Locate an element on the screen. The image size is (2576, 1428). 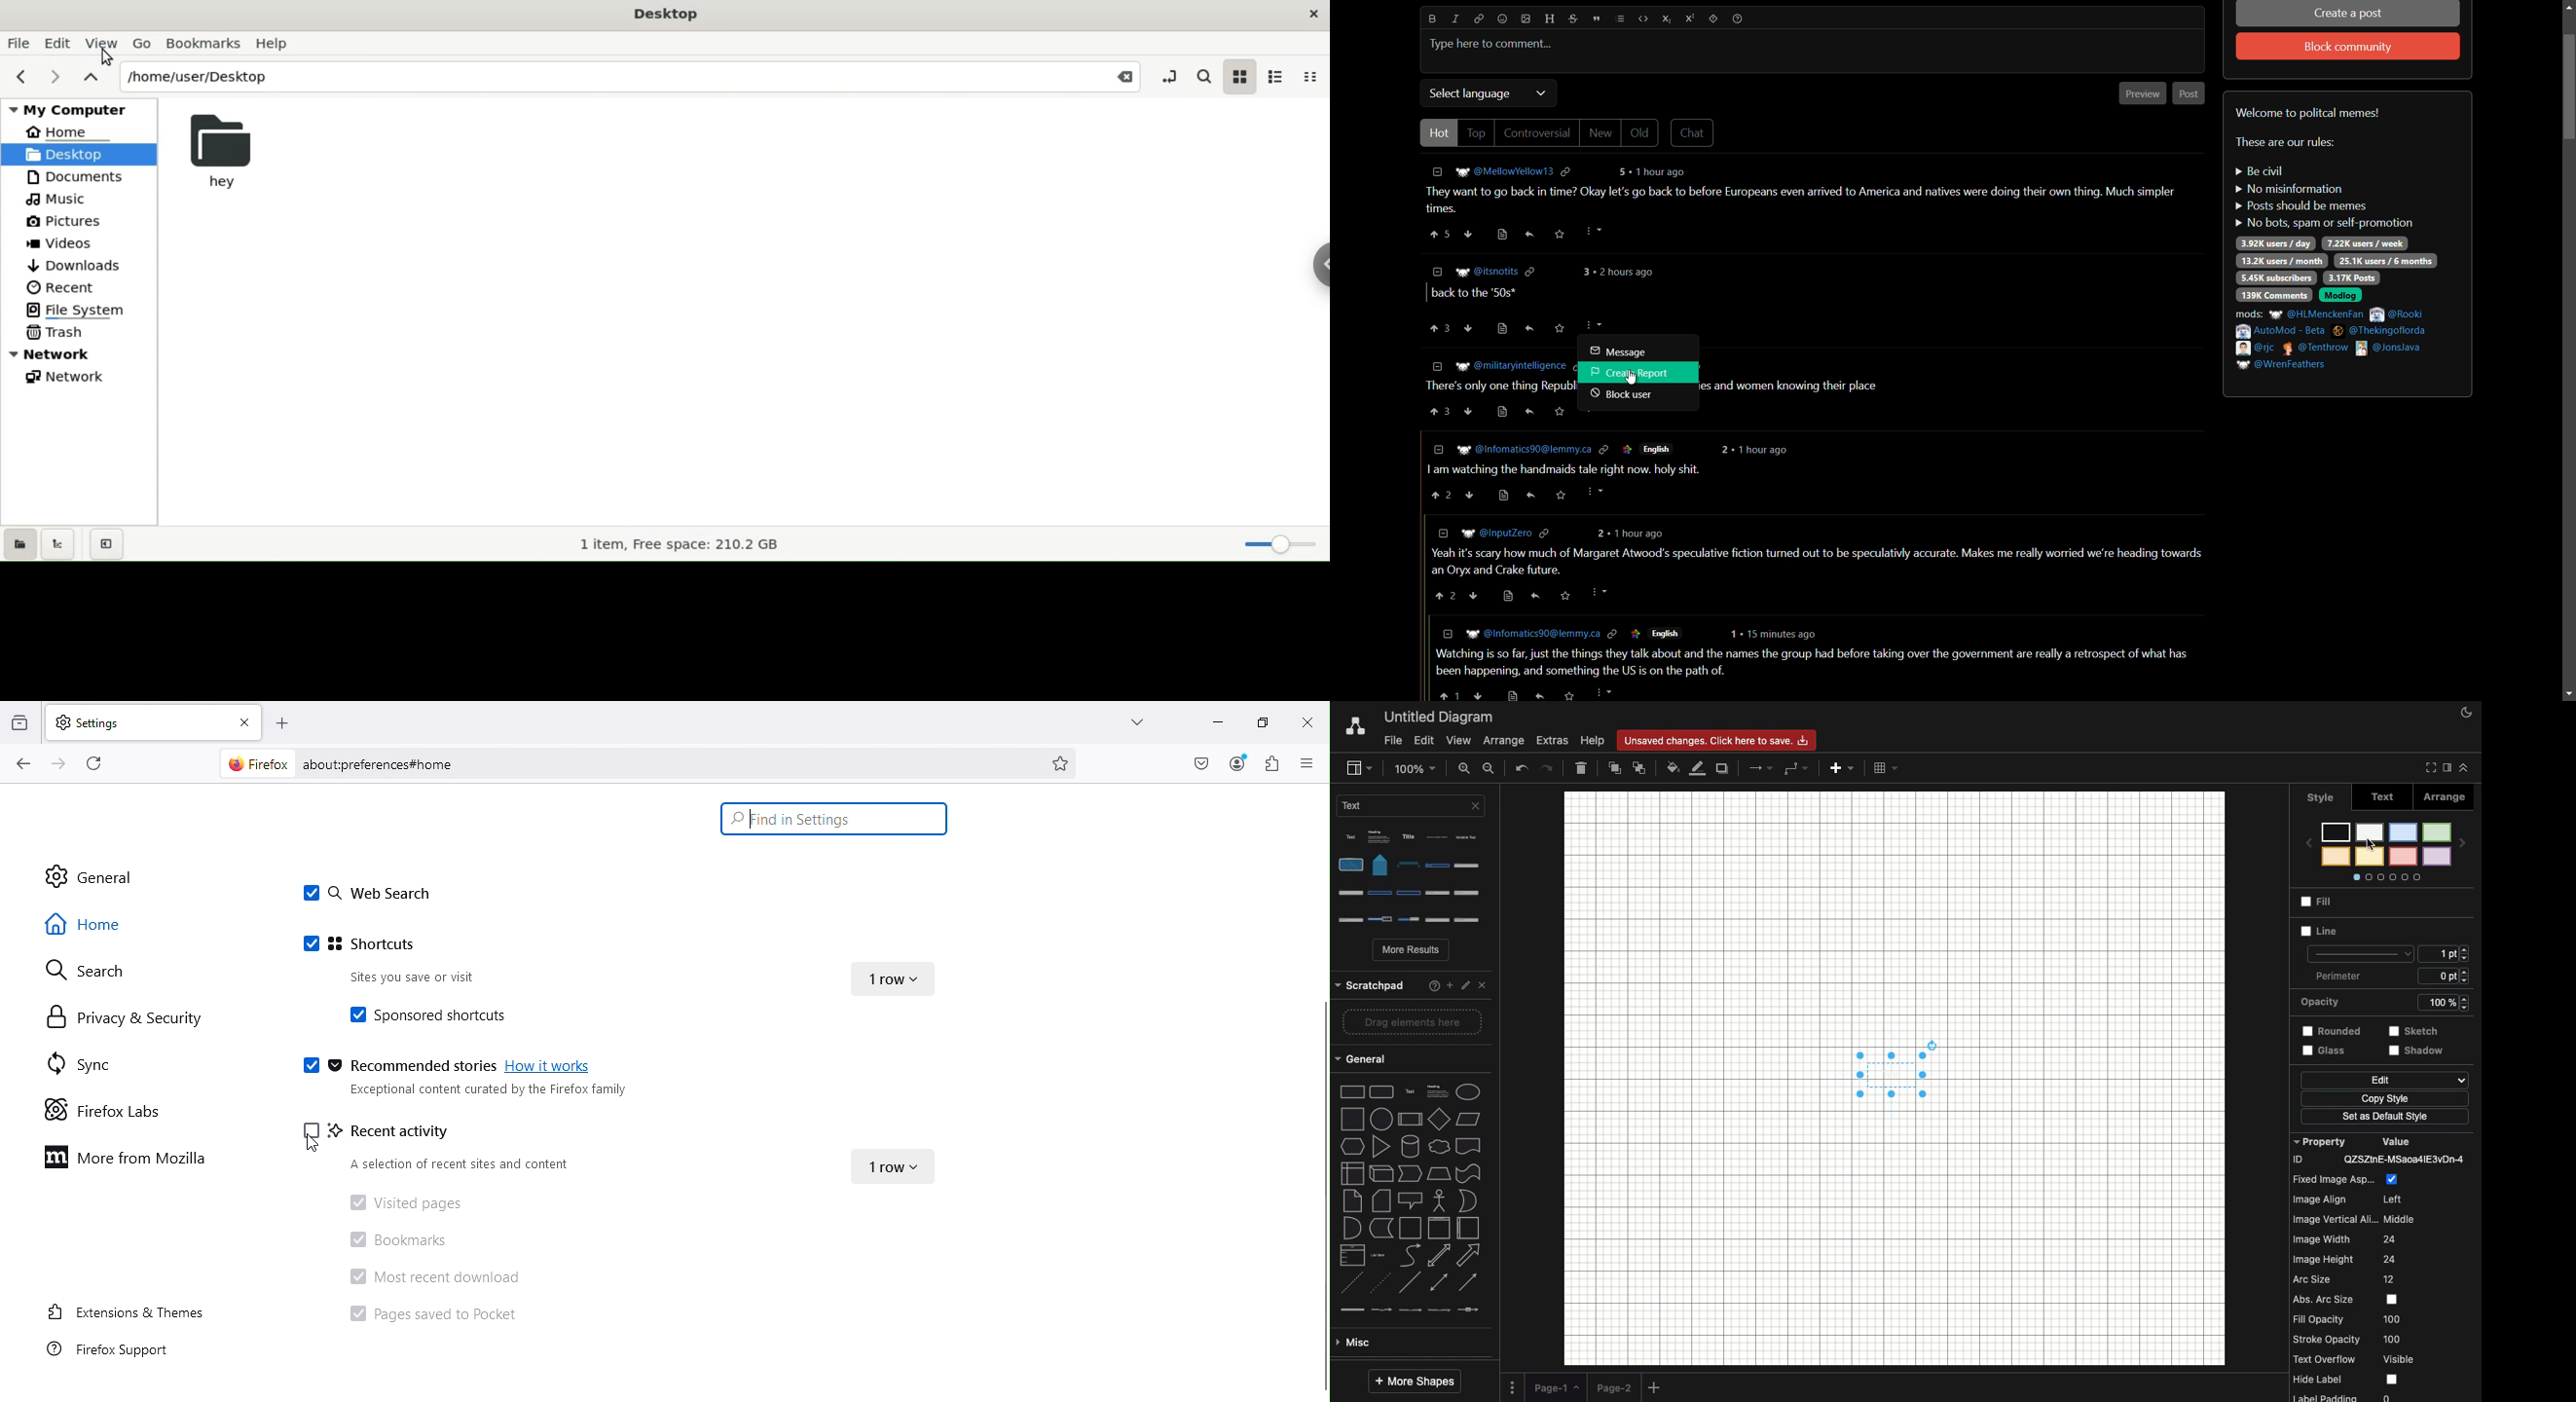
Recent activity is located at coordinates (410, 1132).